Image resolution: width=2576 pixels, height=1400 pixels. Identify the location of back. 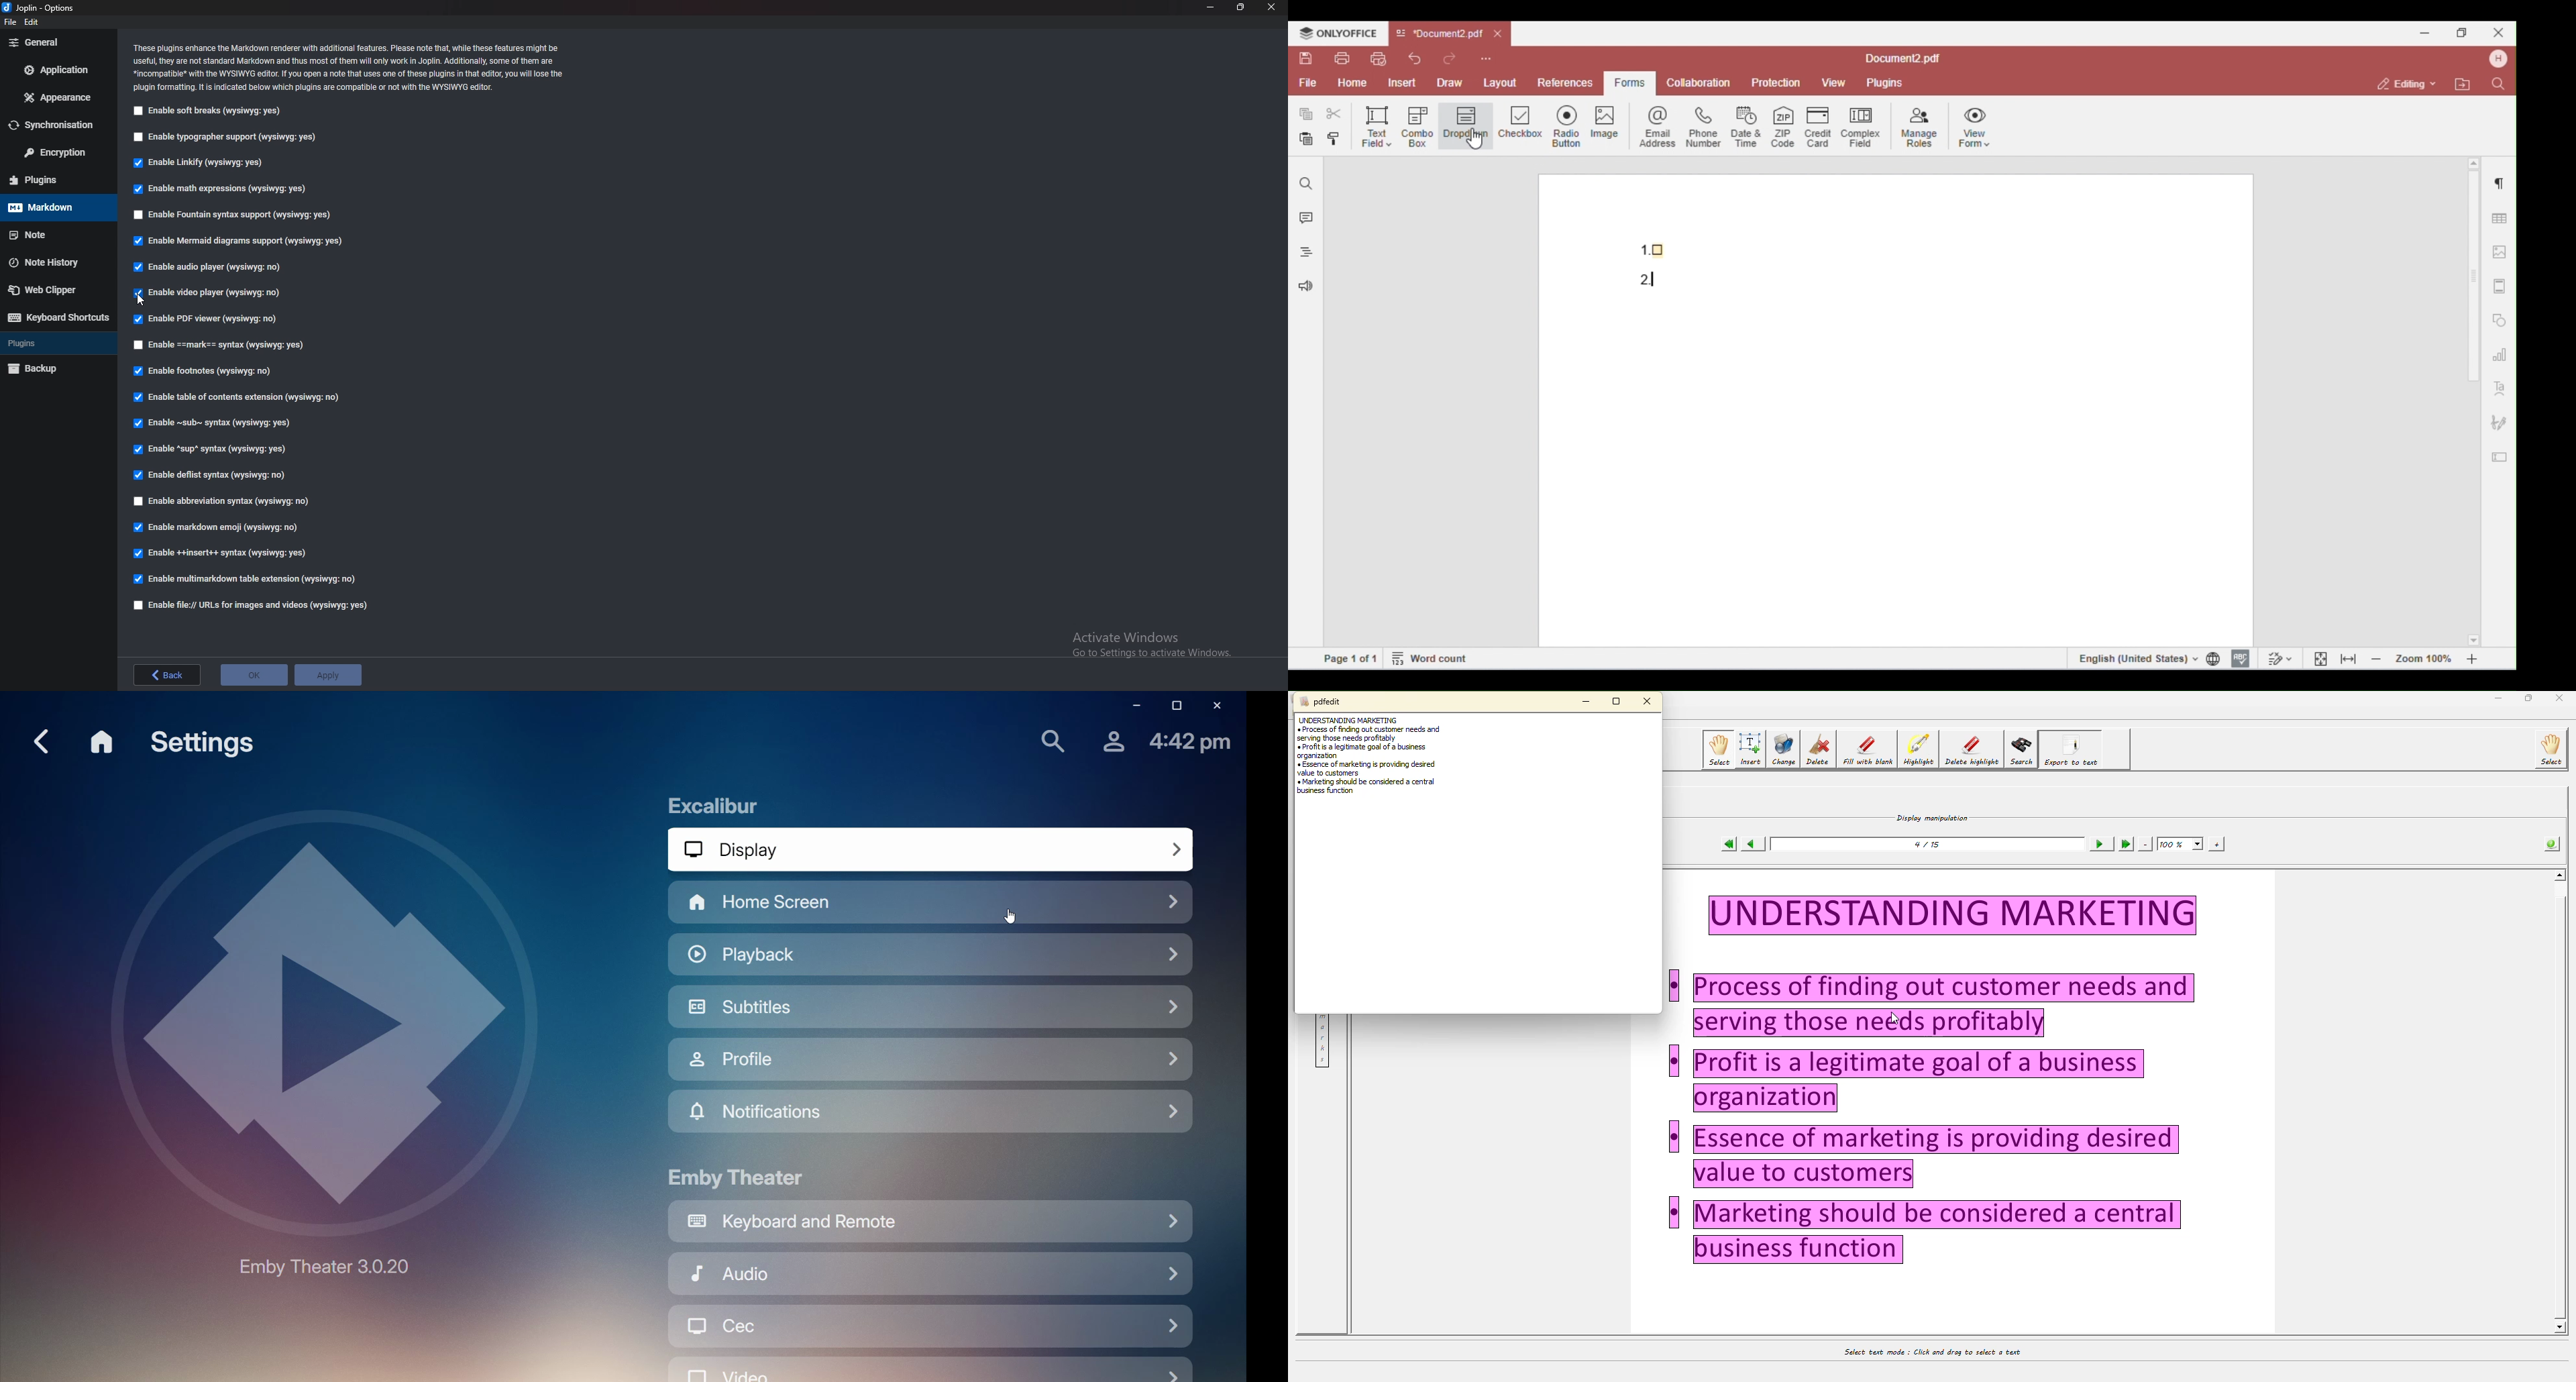
(168, 675).